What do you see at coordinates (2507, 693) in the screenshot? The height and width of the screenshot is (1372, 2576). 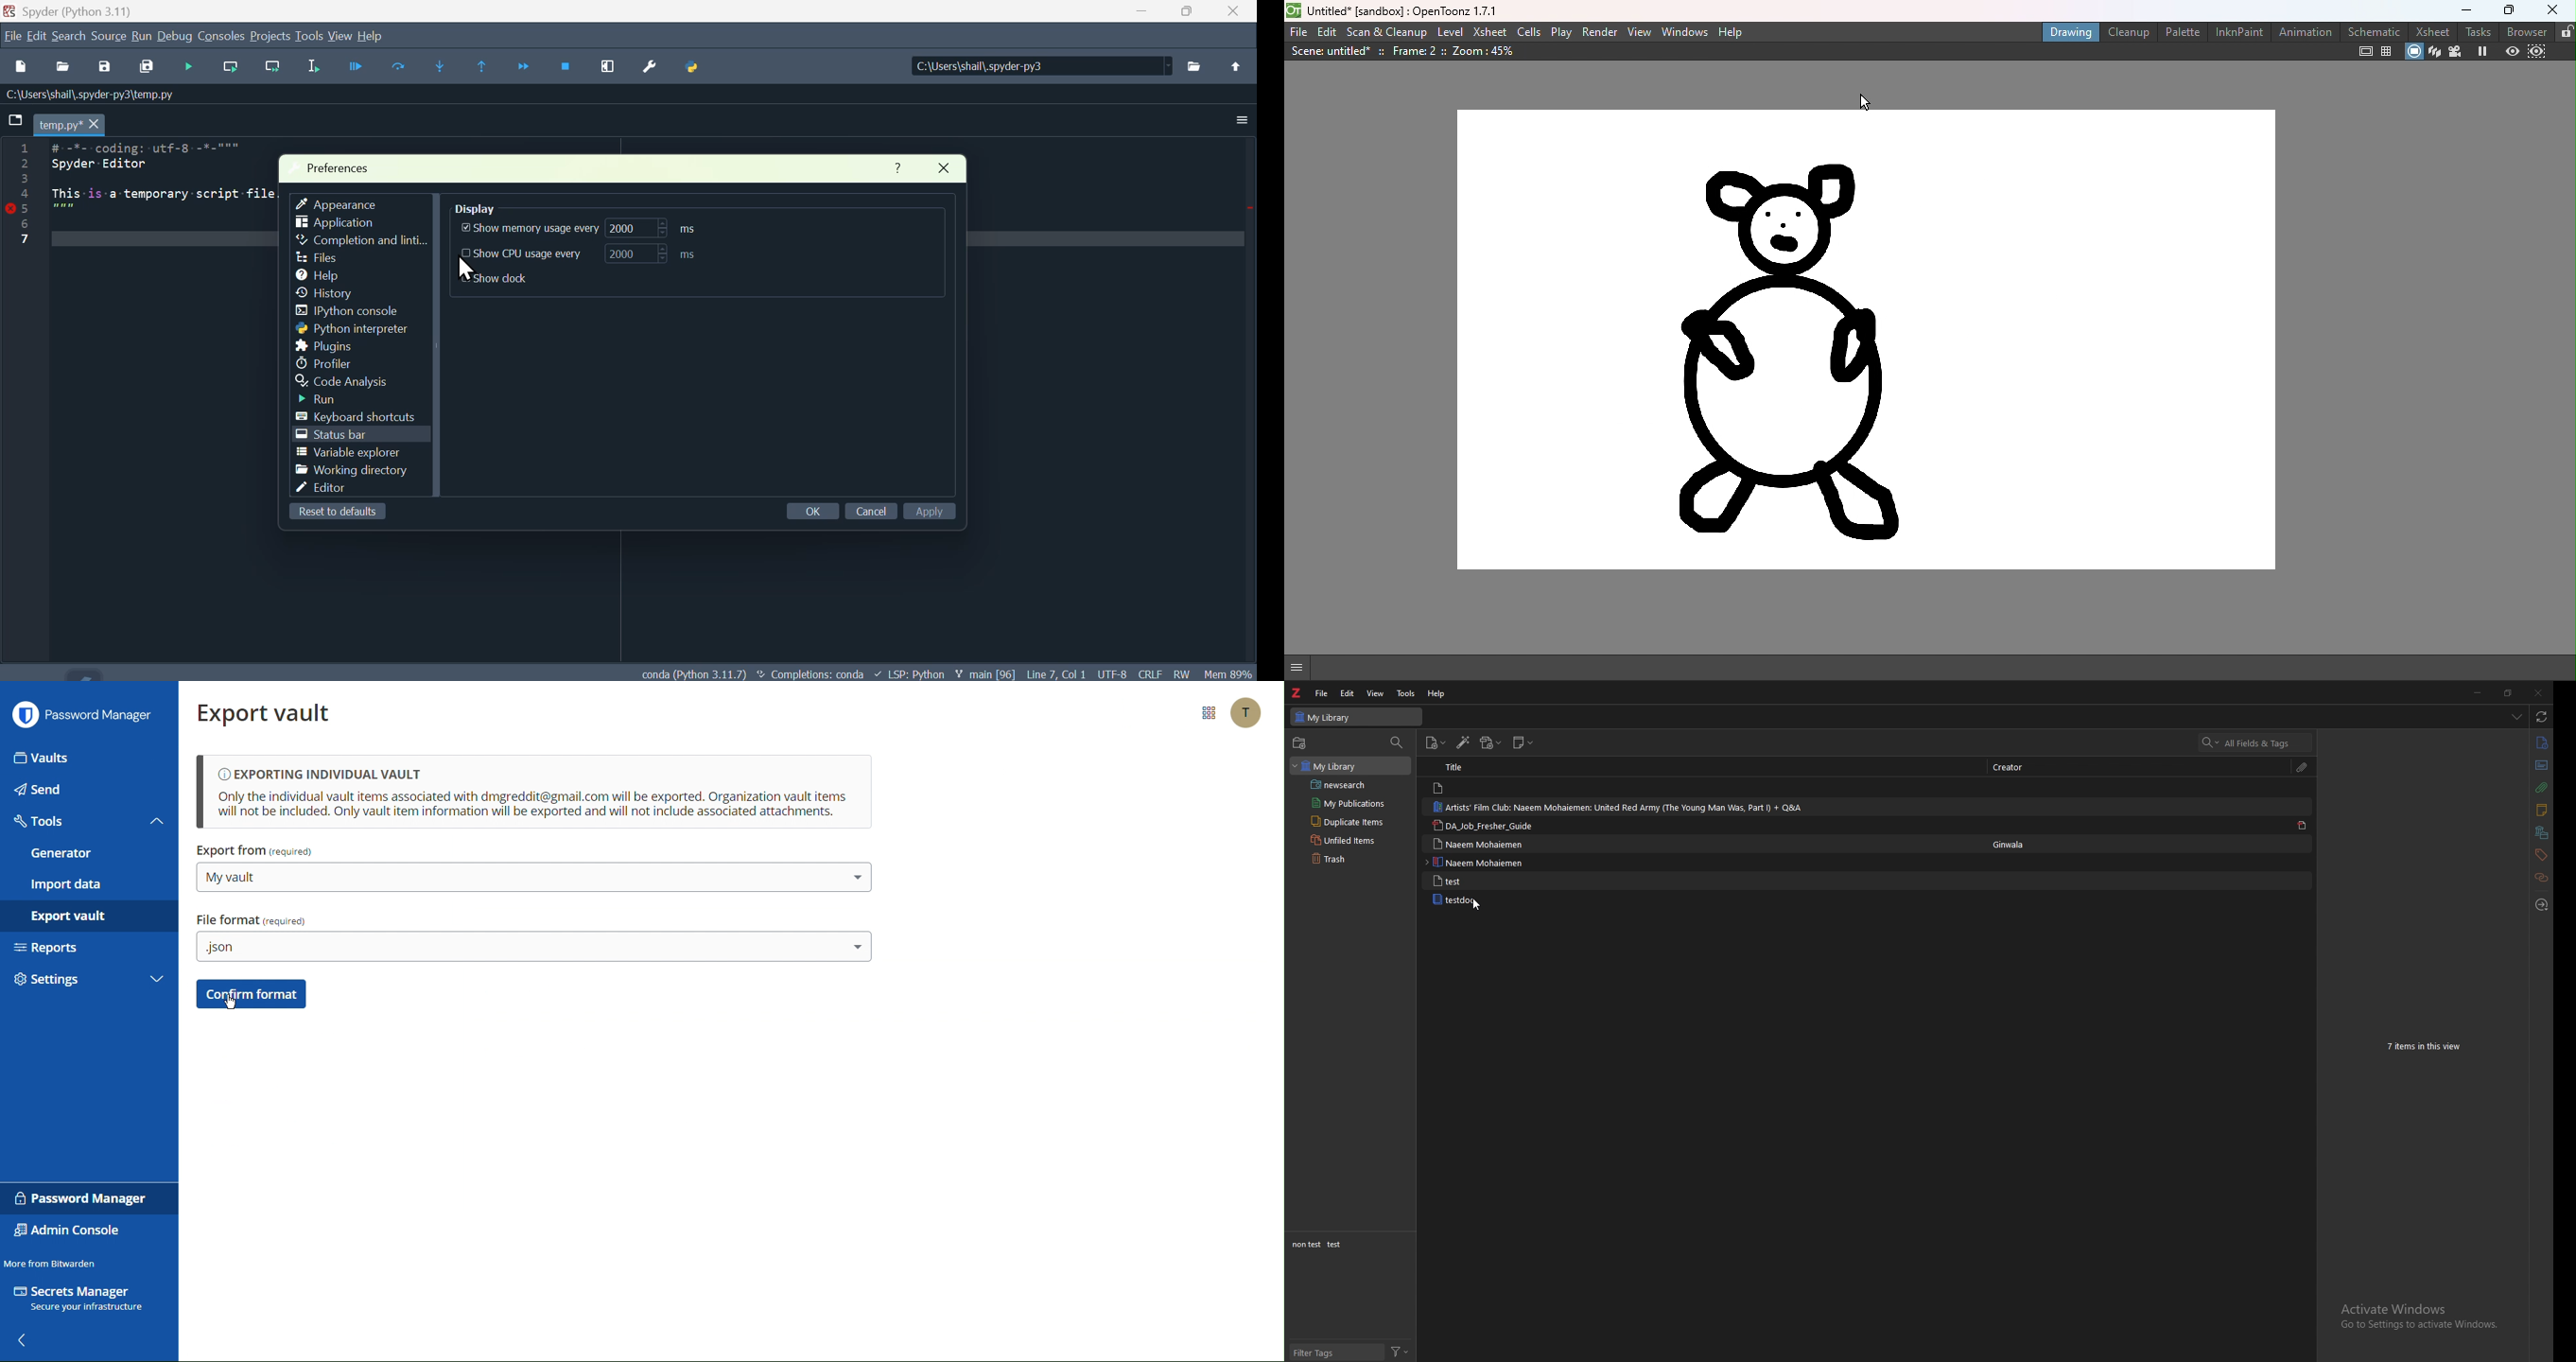 I see `resize` at bounding box center [2507, 693].